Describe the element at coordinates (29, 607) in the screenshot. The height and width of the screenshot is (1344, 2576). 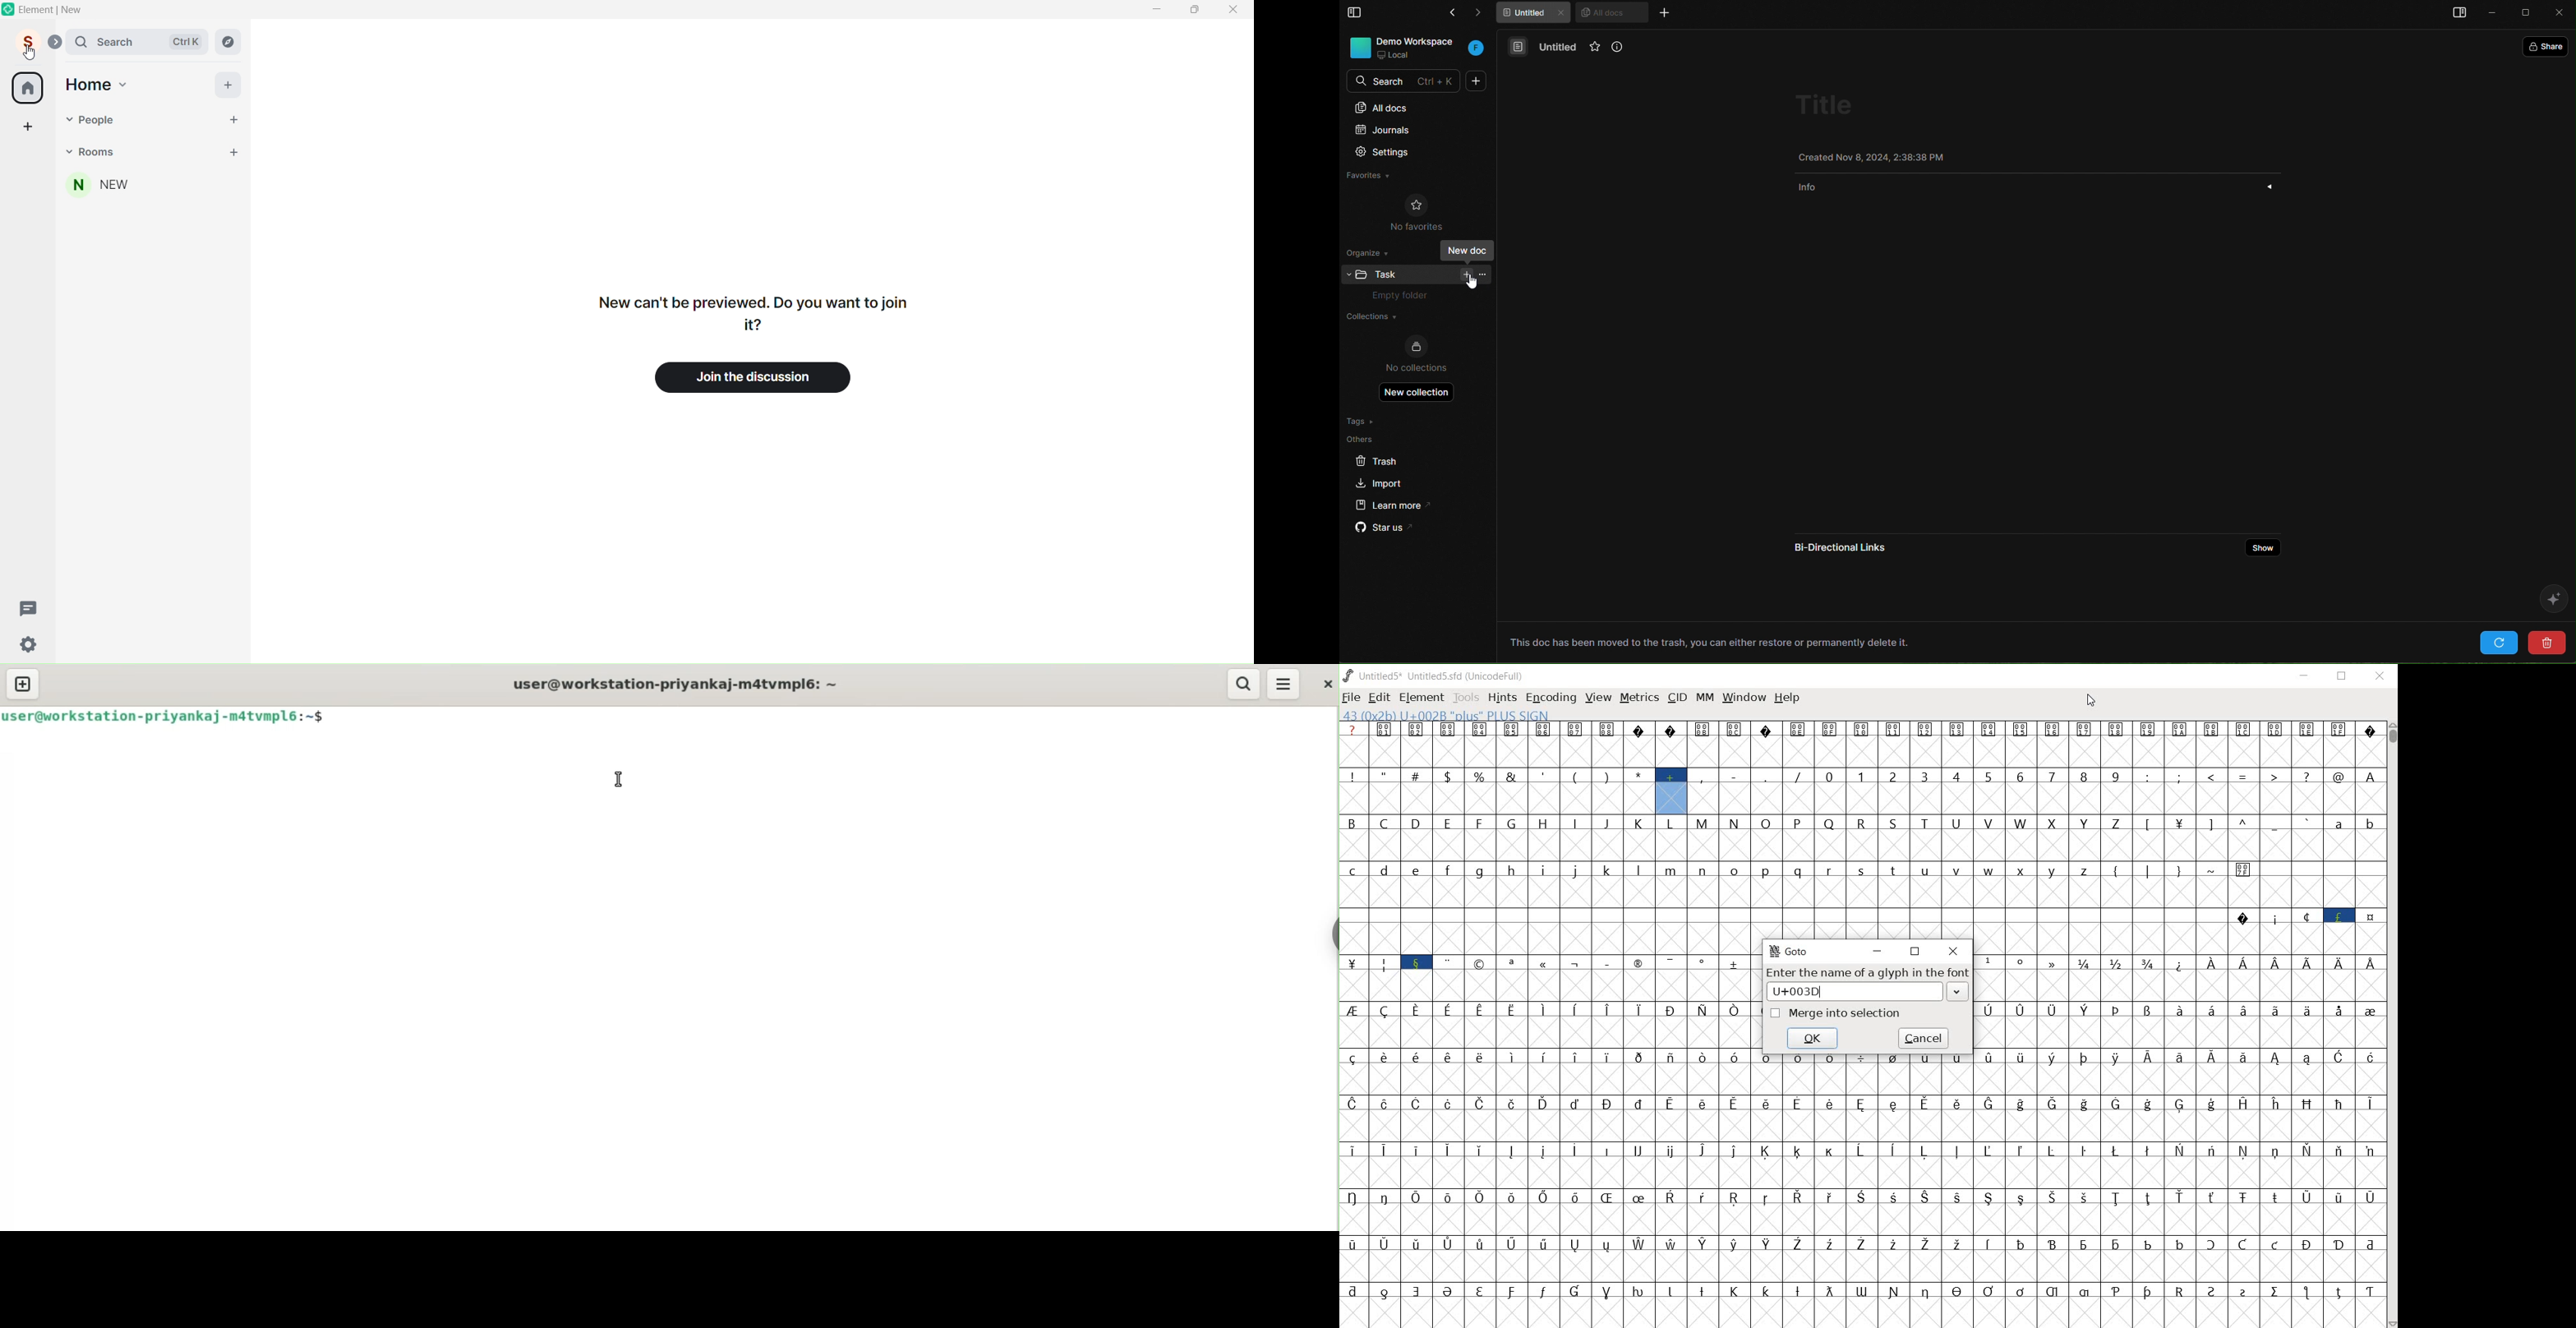
I see `Threads` at that location.